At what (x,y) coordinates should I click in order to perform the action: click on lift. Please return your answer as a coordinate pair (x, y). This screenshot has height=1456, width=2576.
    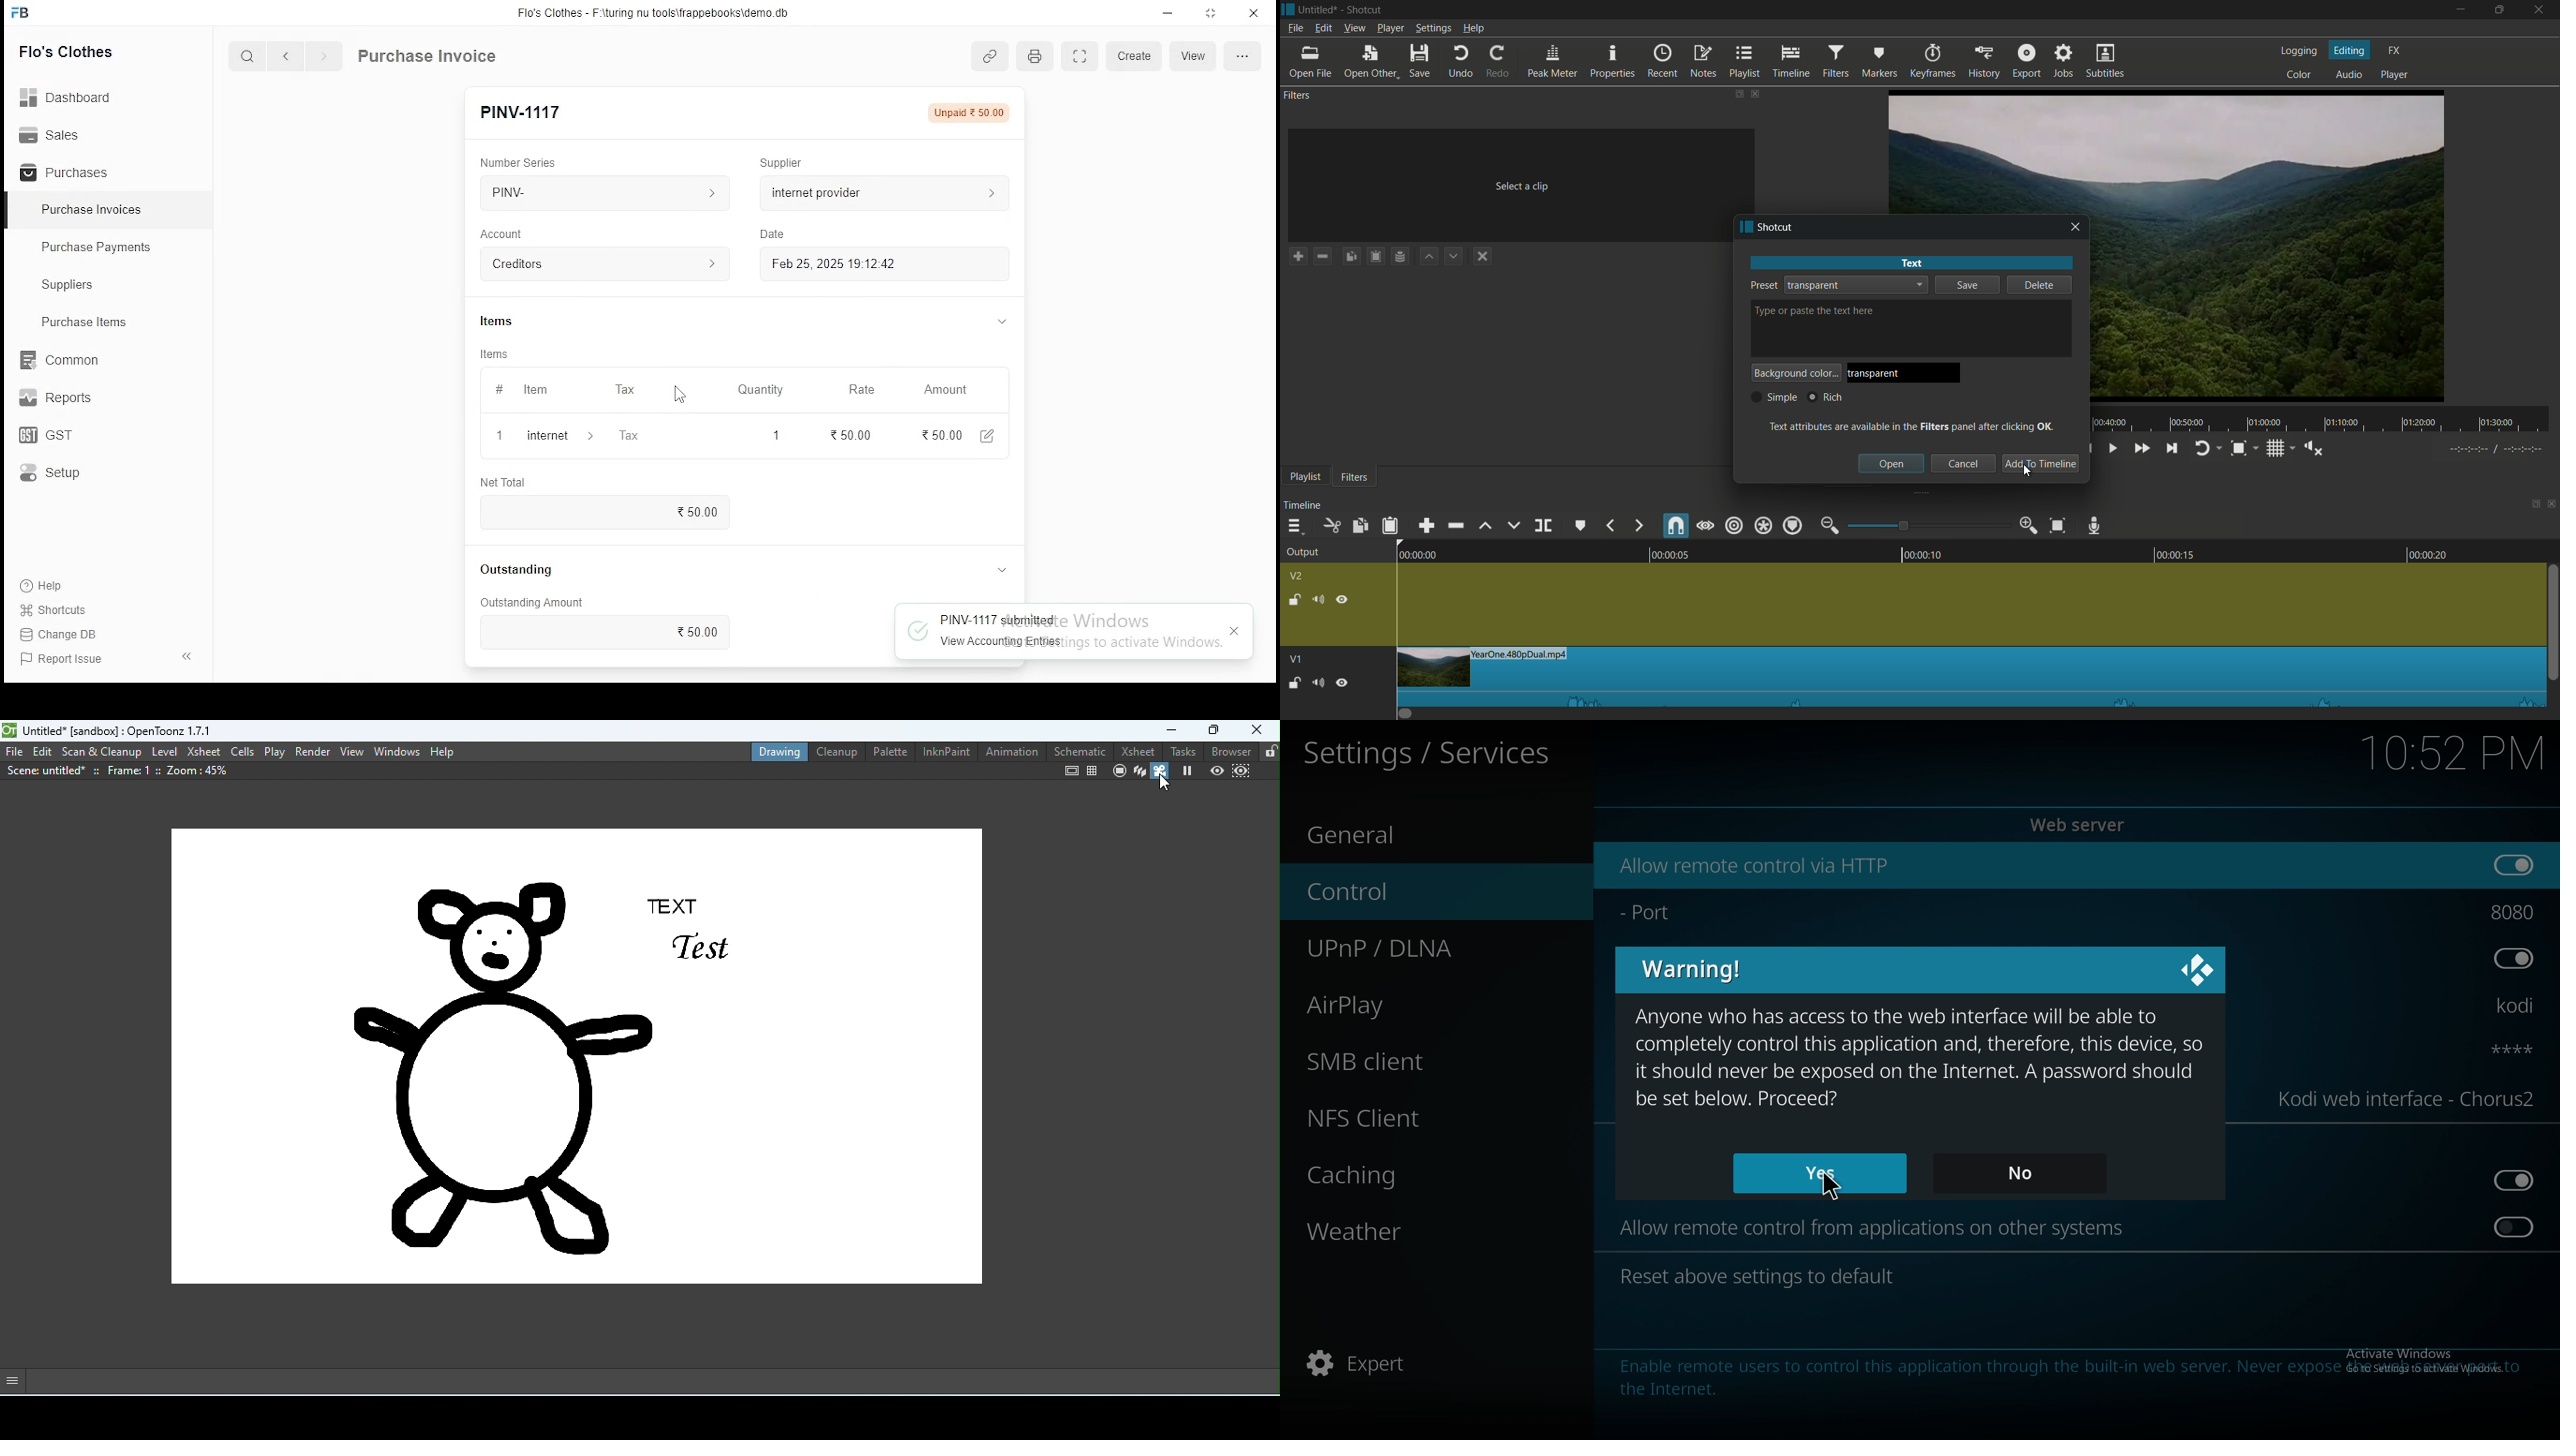
    Looking at the image, I should click on (1485, 525).